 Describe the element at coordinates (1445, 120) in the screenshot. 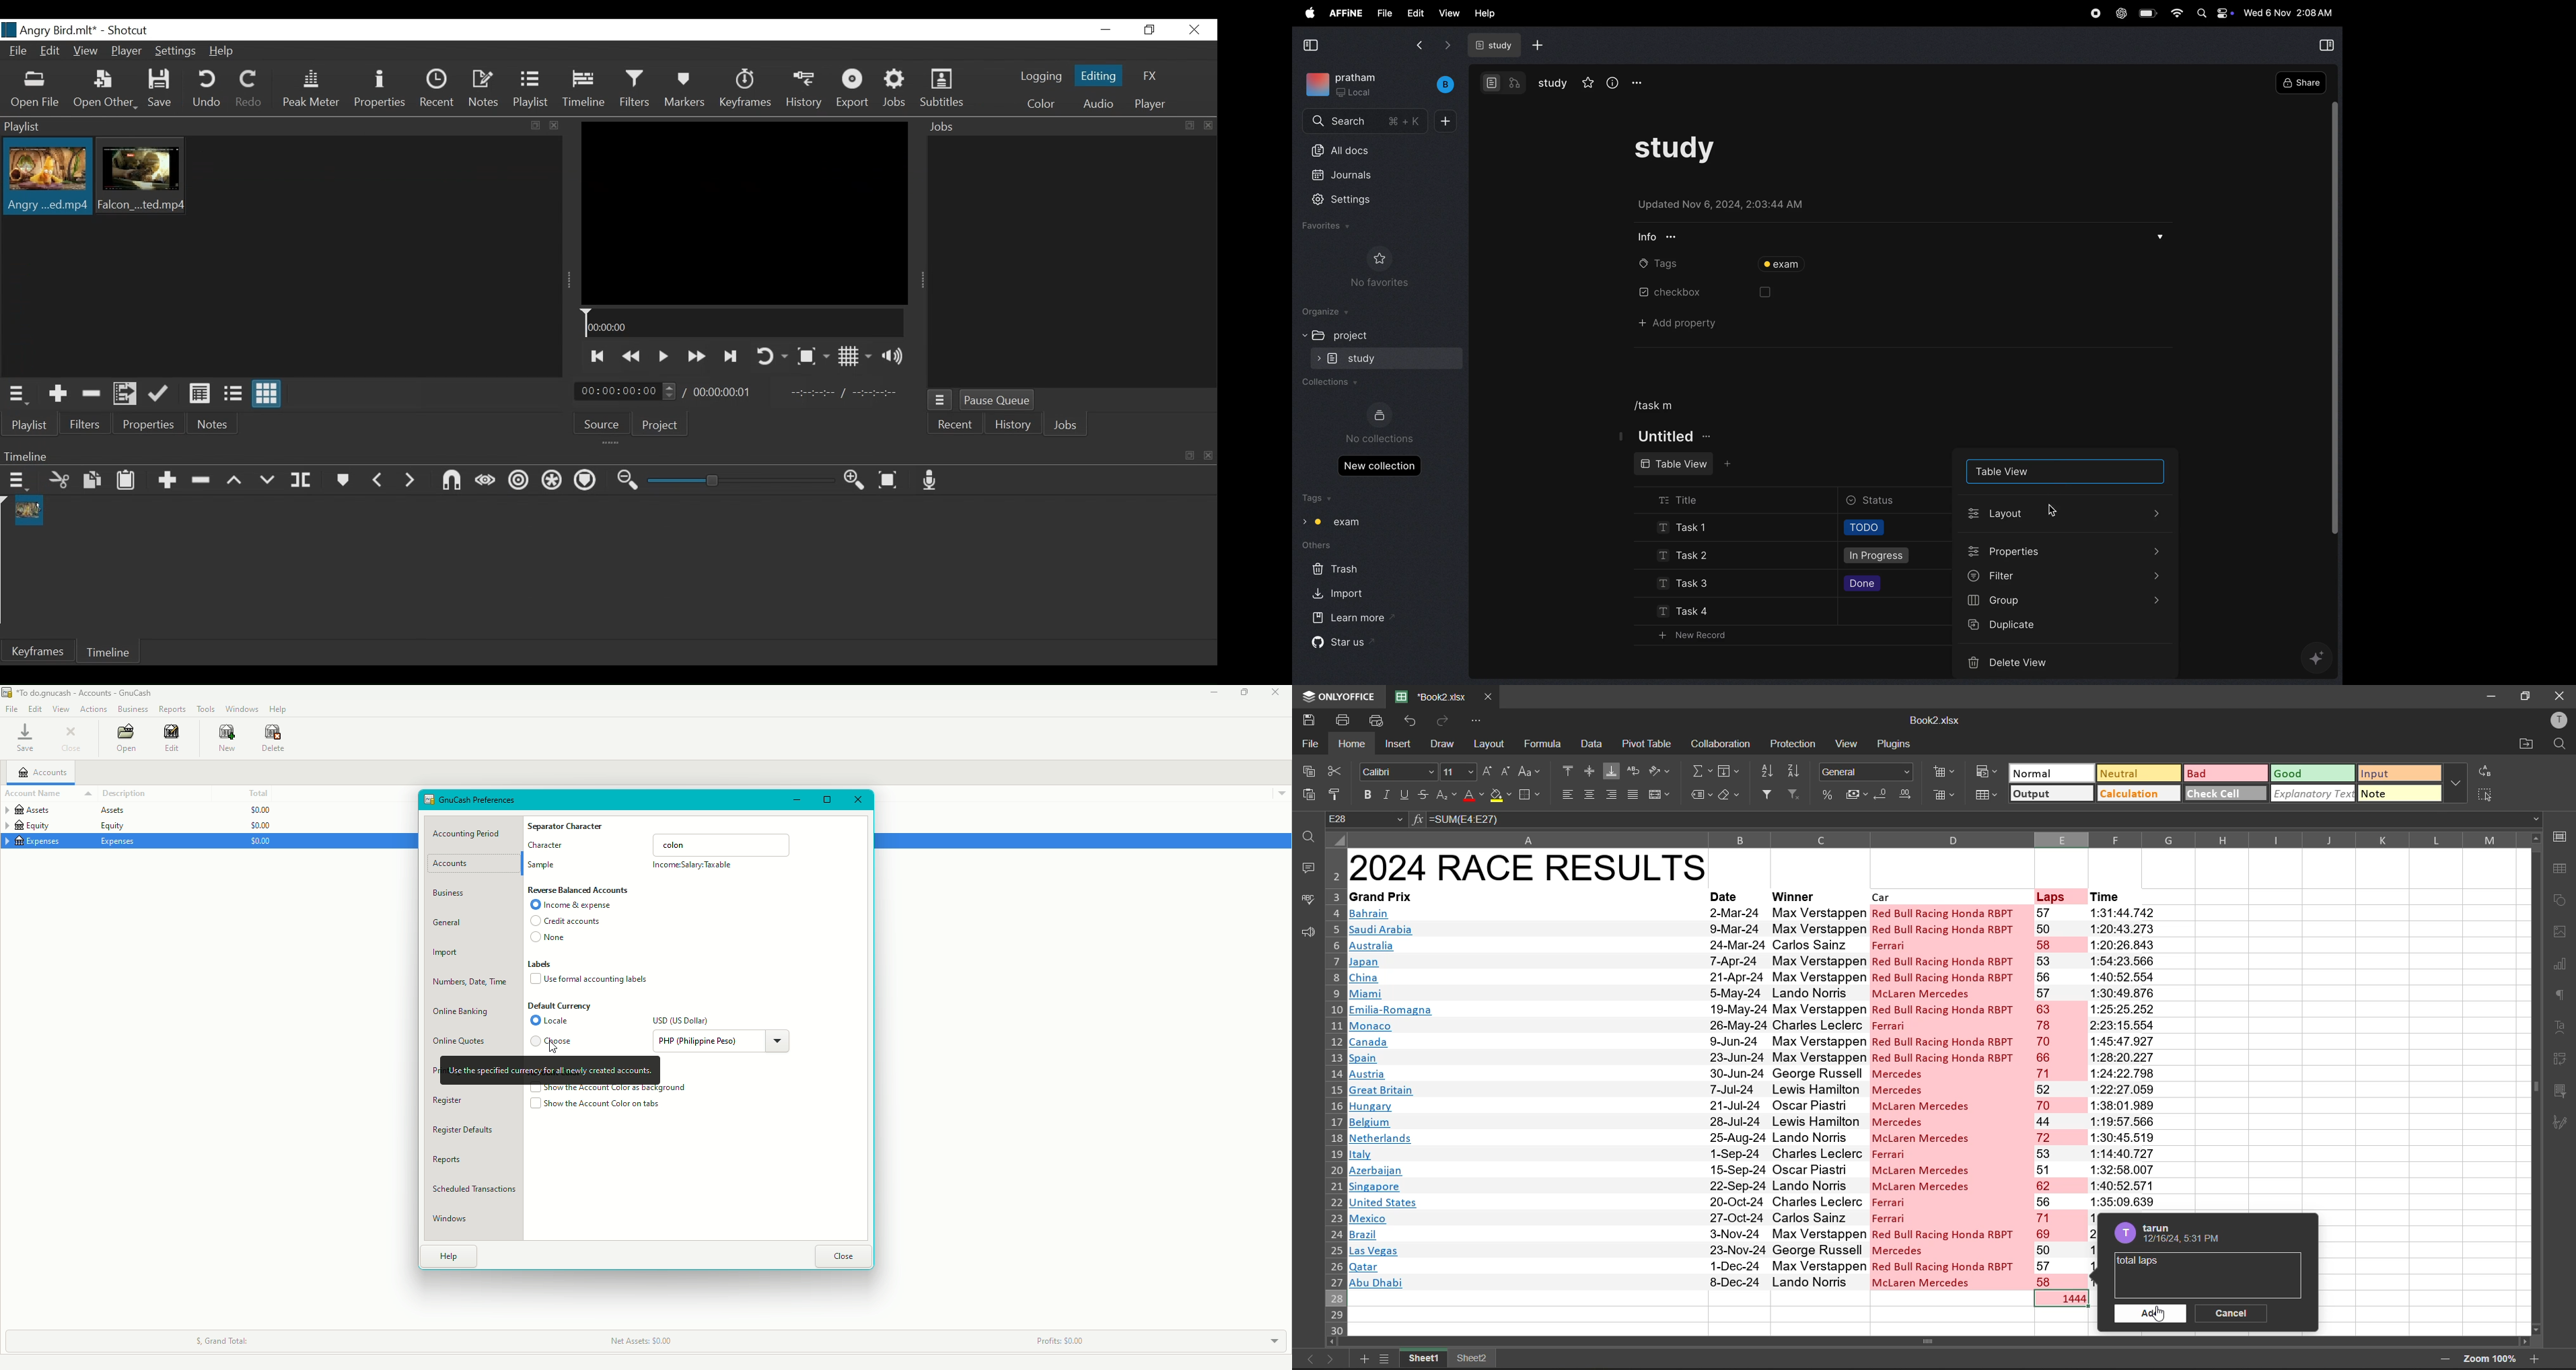

I see `add` at that location.